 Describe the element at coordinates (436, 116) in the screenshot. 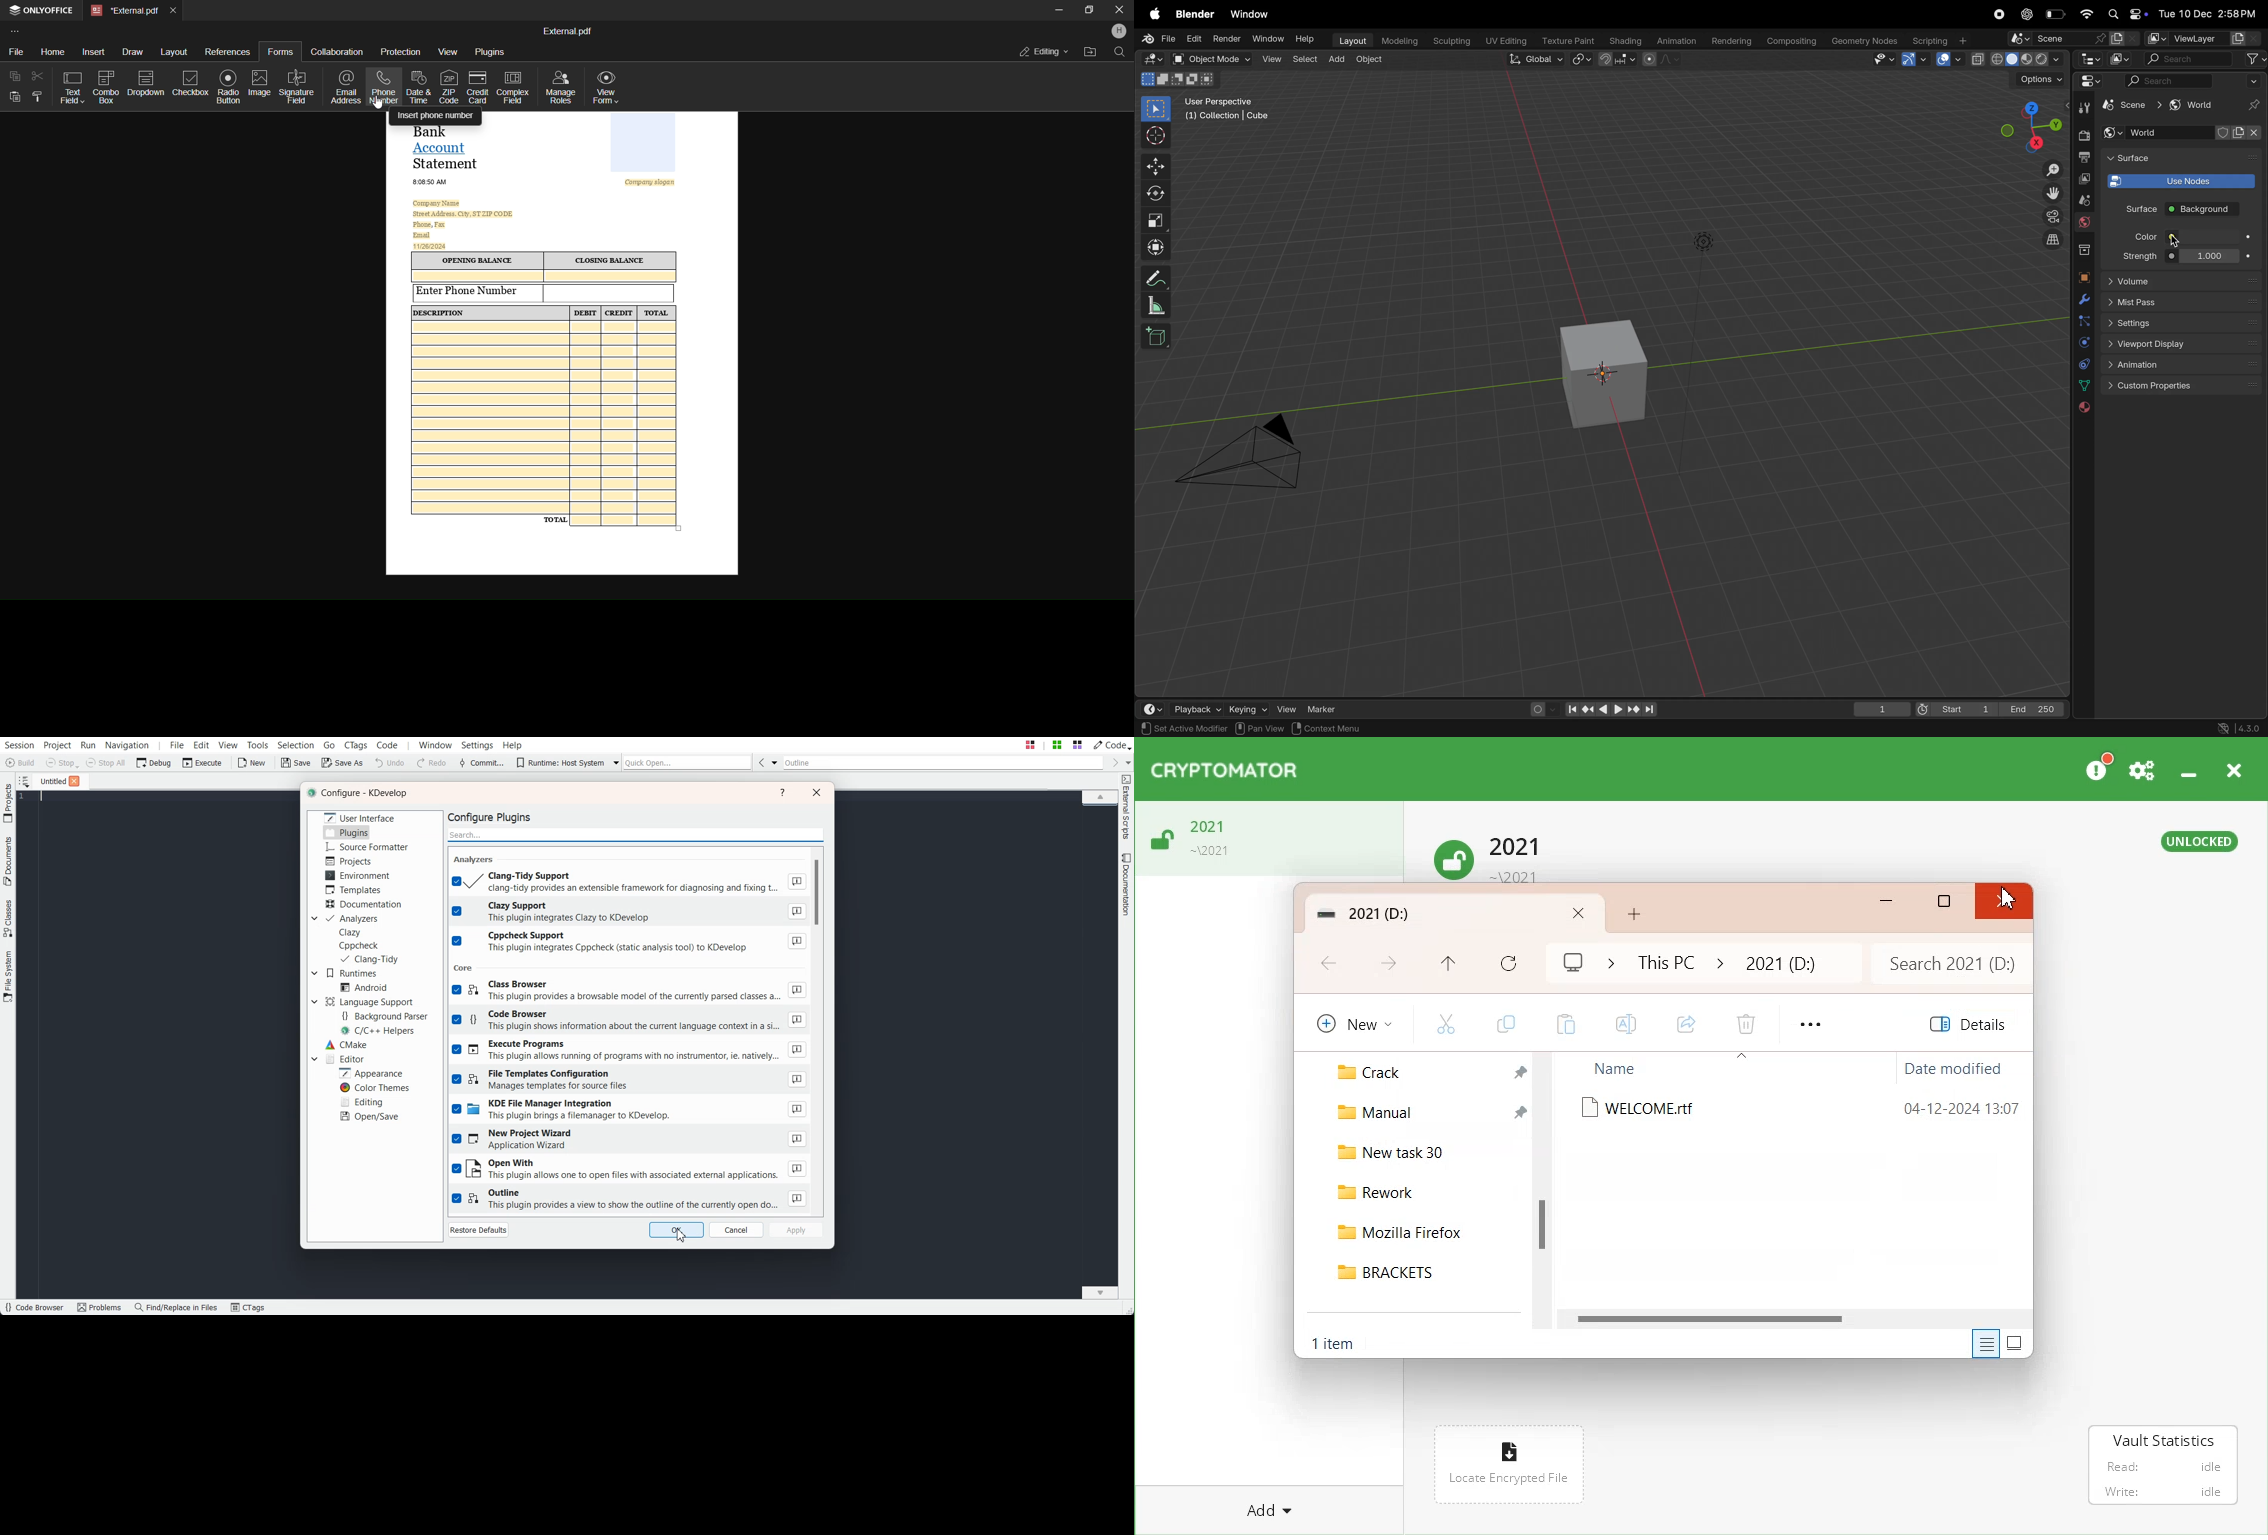

I see `insert phone number` at that location.